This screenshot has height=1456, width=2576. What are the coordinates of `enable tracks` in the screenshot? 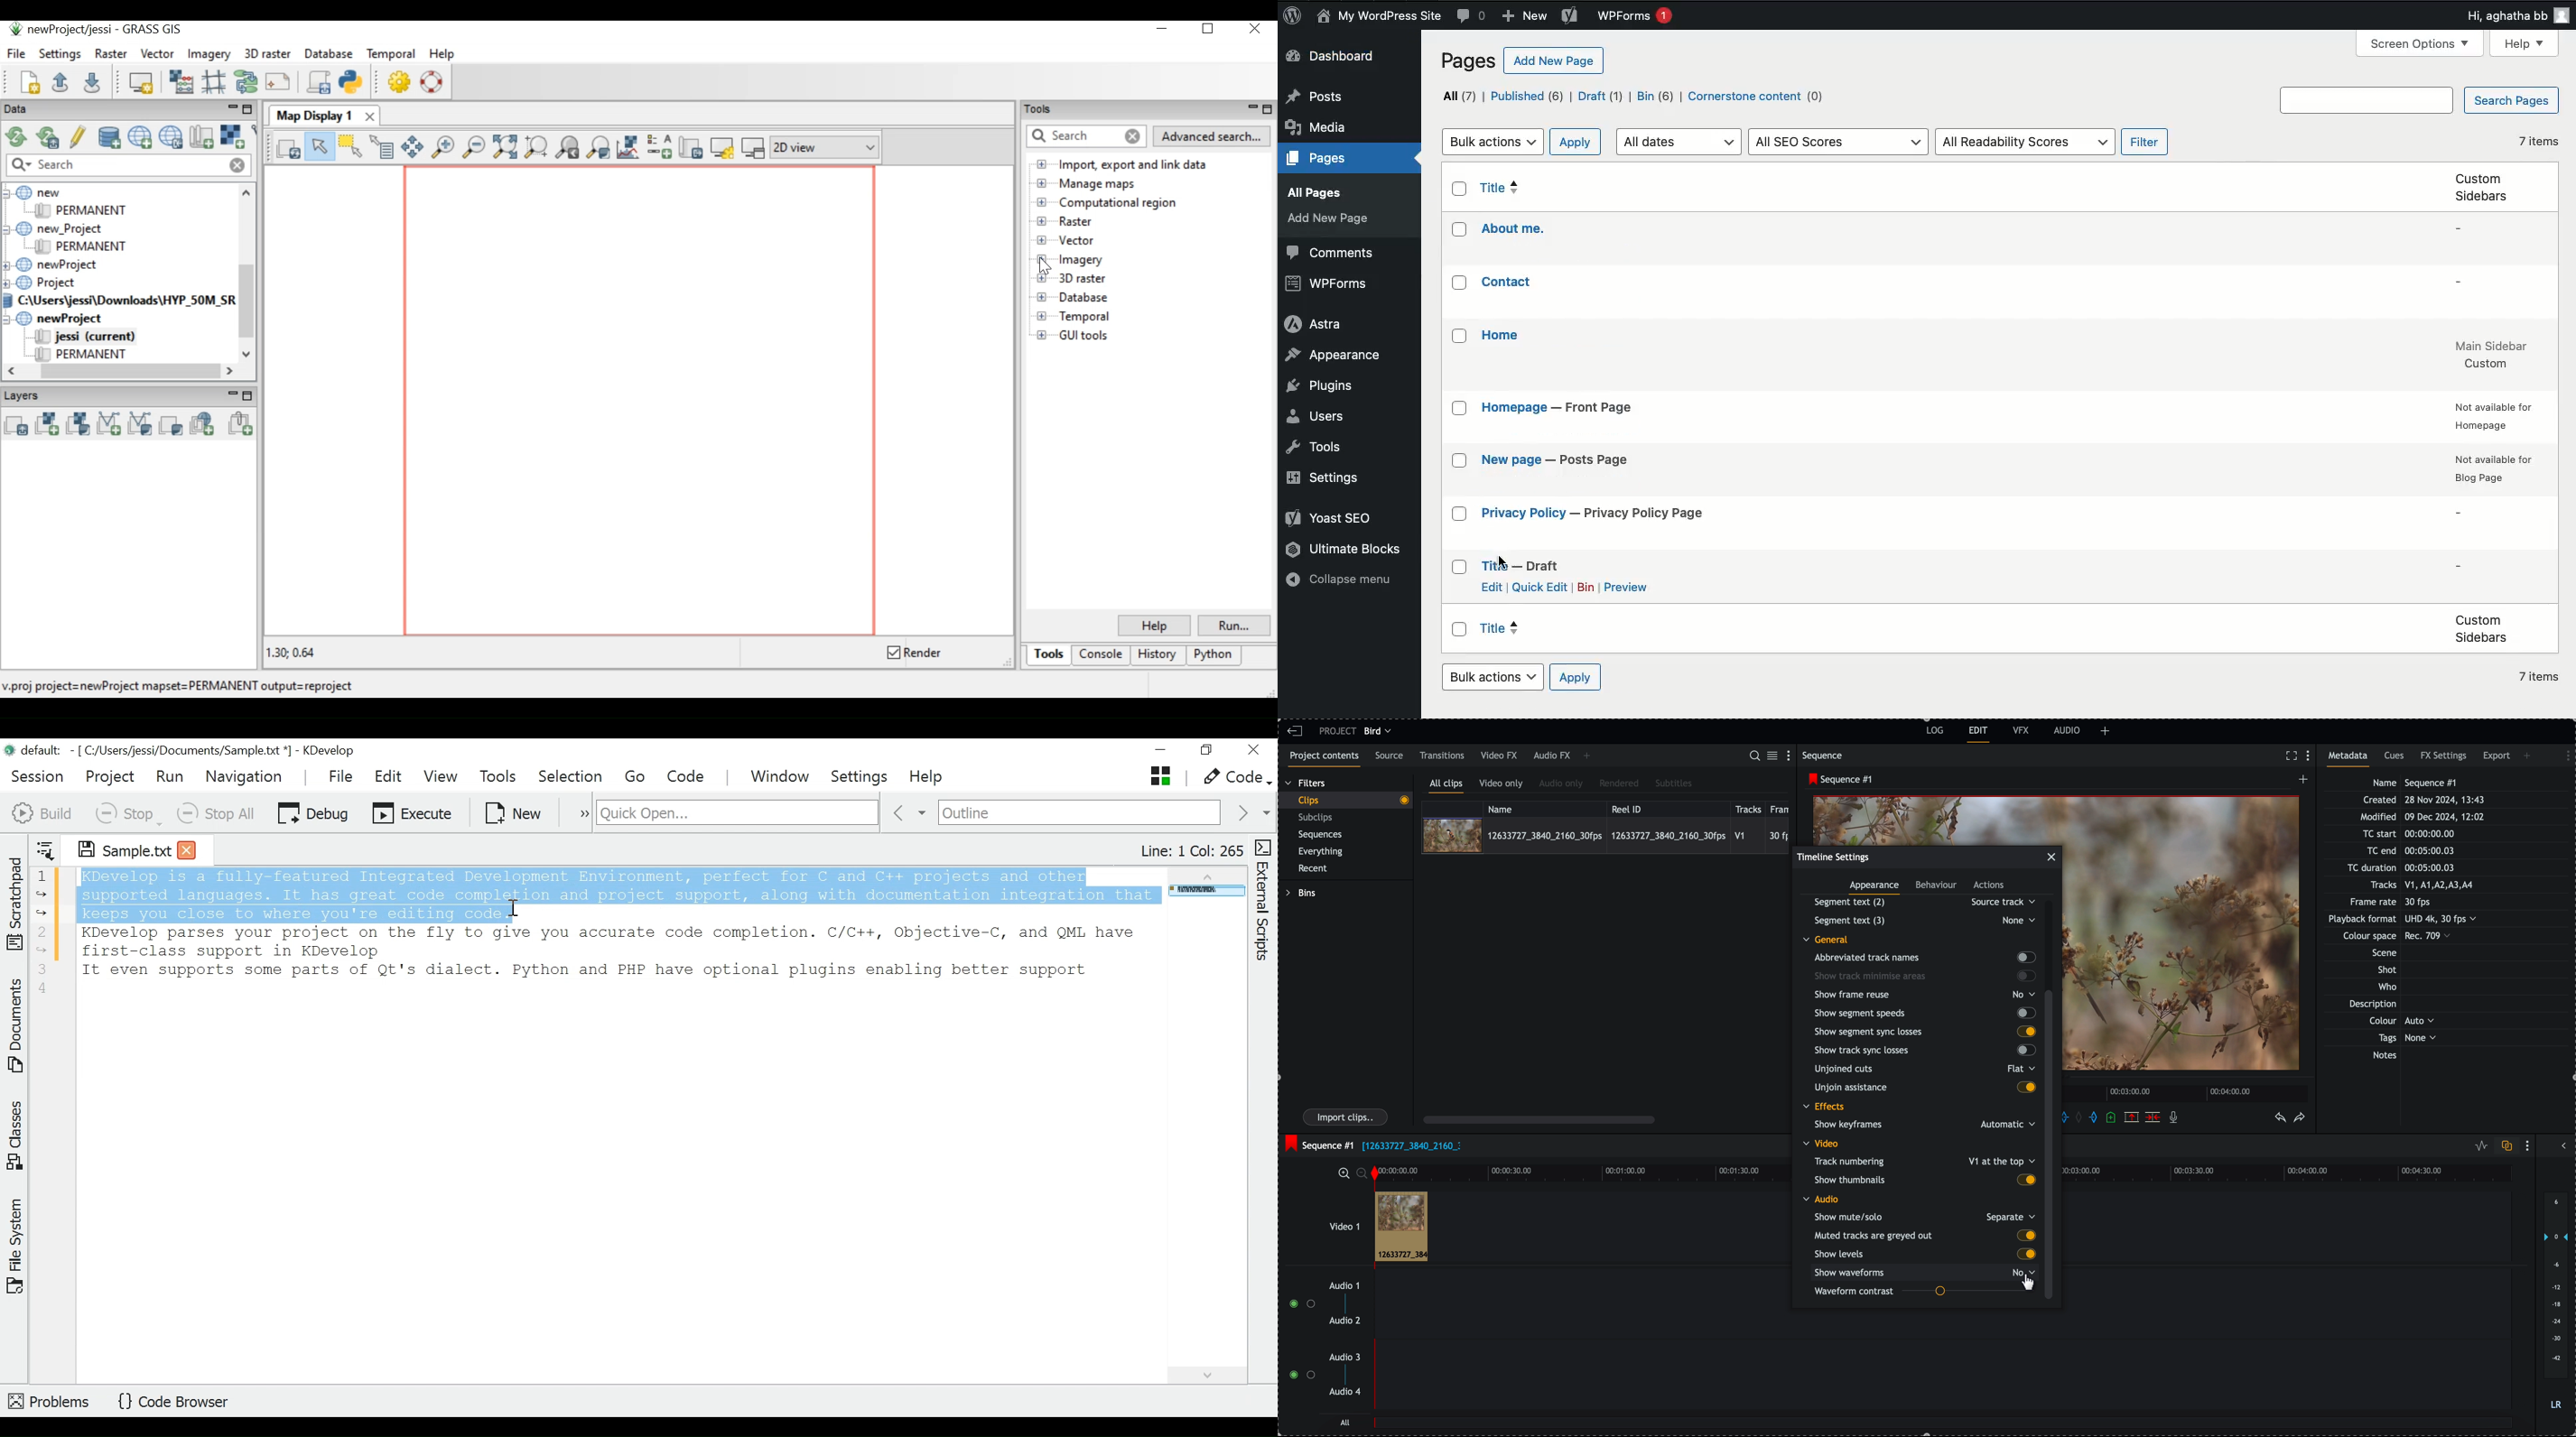 It's located at (1298, 1340).